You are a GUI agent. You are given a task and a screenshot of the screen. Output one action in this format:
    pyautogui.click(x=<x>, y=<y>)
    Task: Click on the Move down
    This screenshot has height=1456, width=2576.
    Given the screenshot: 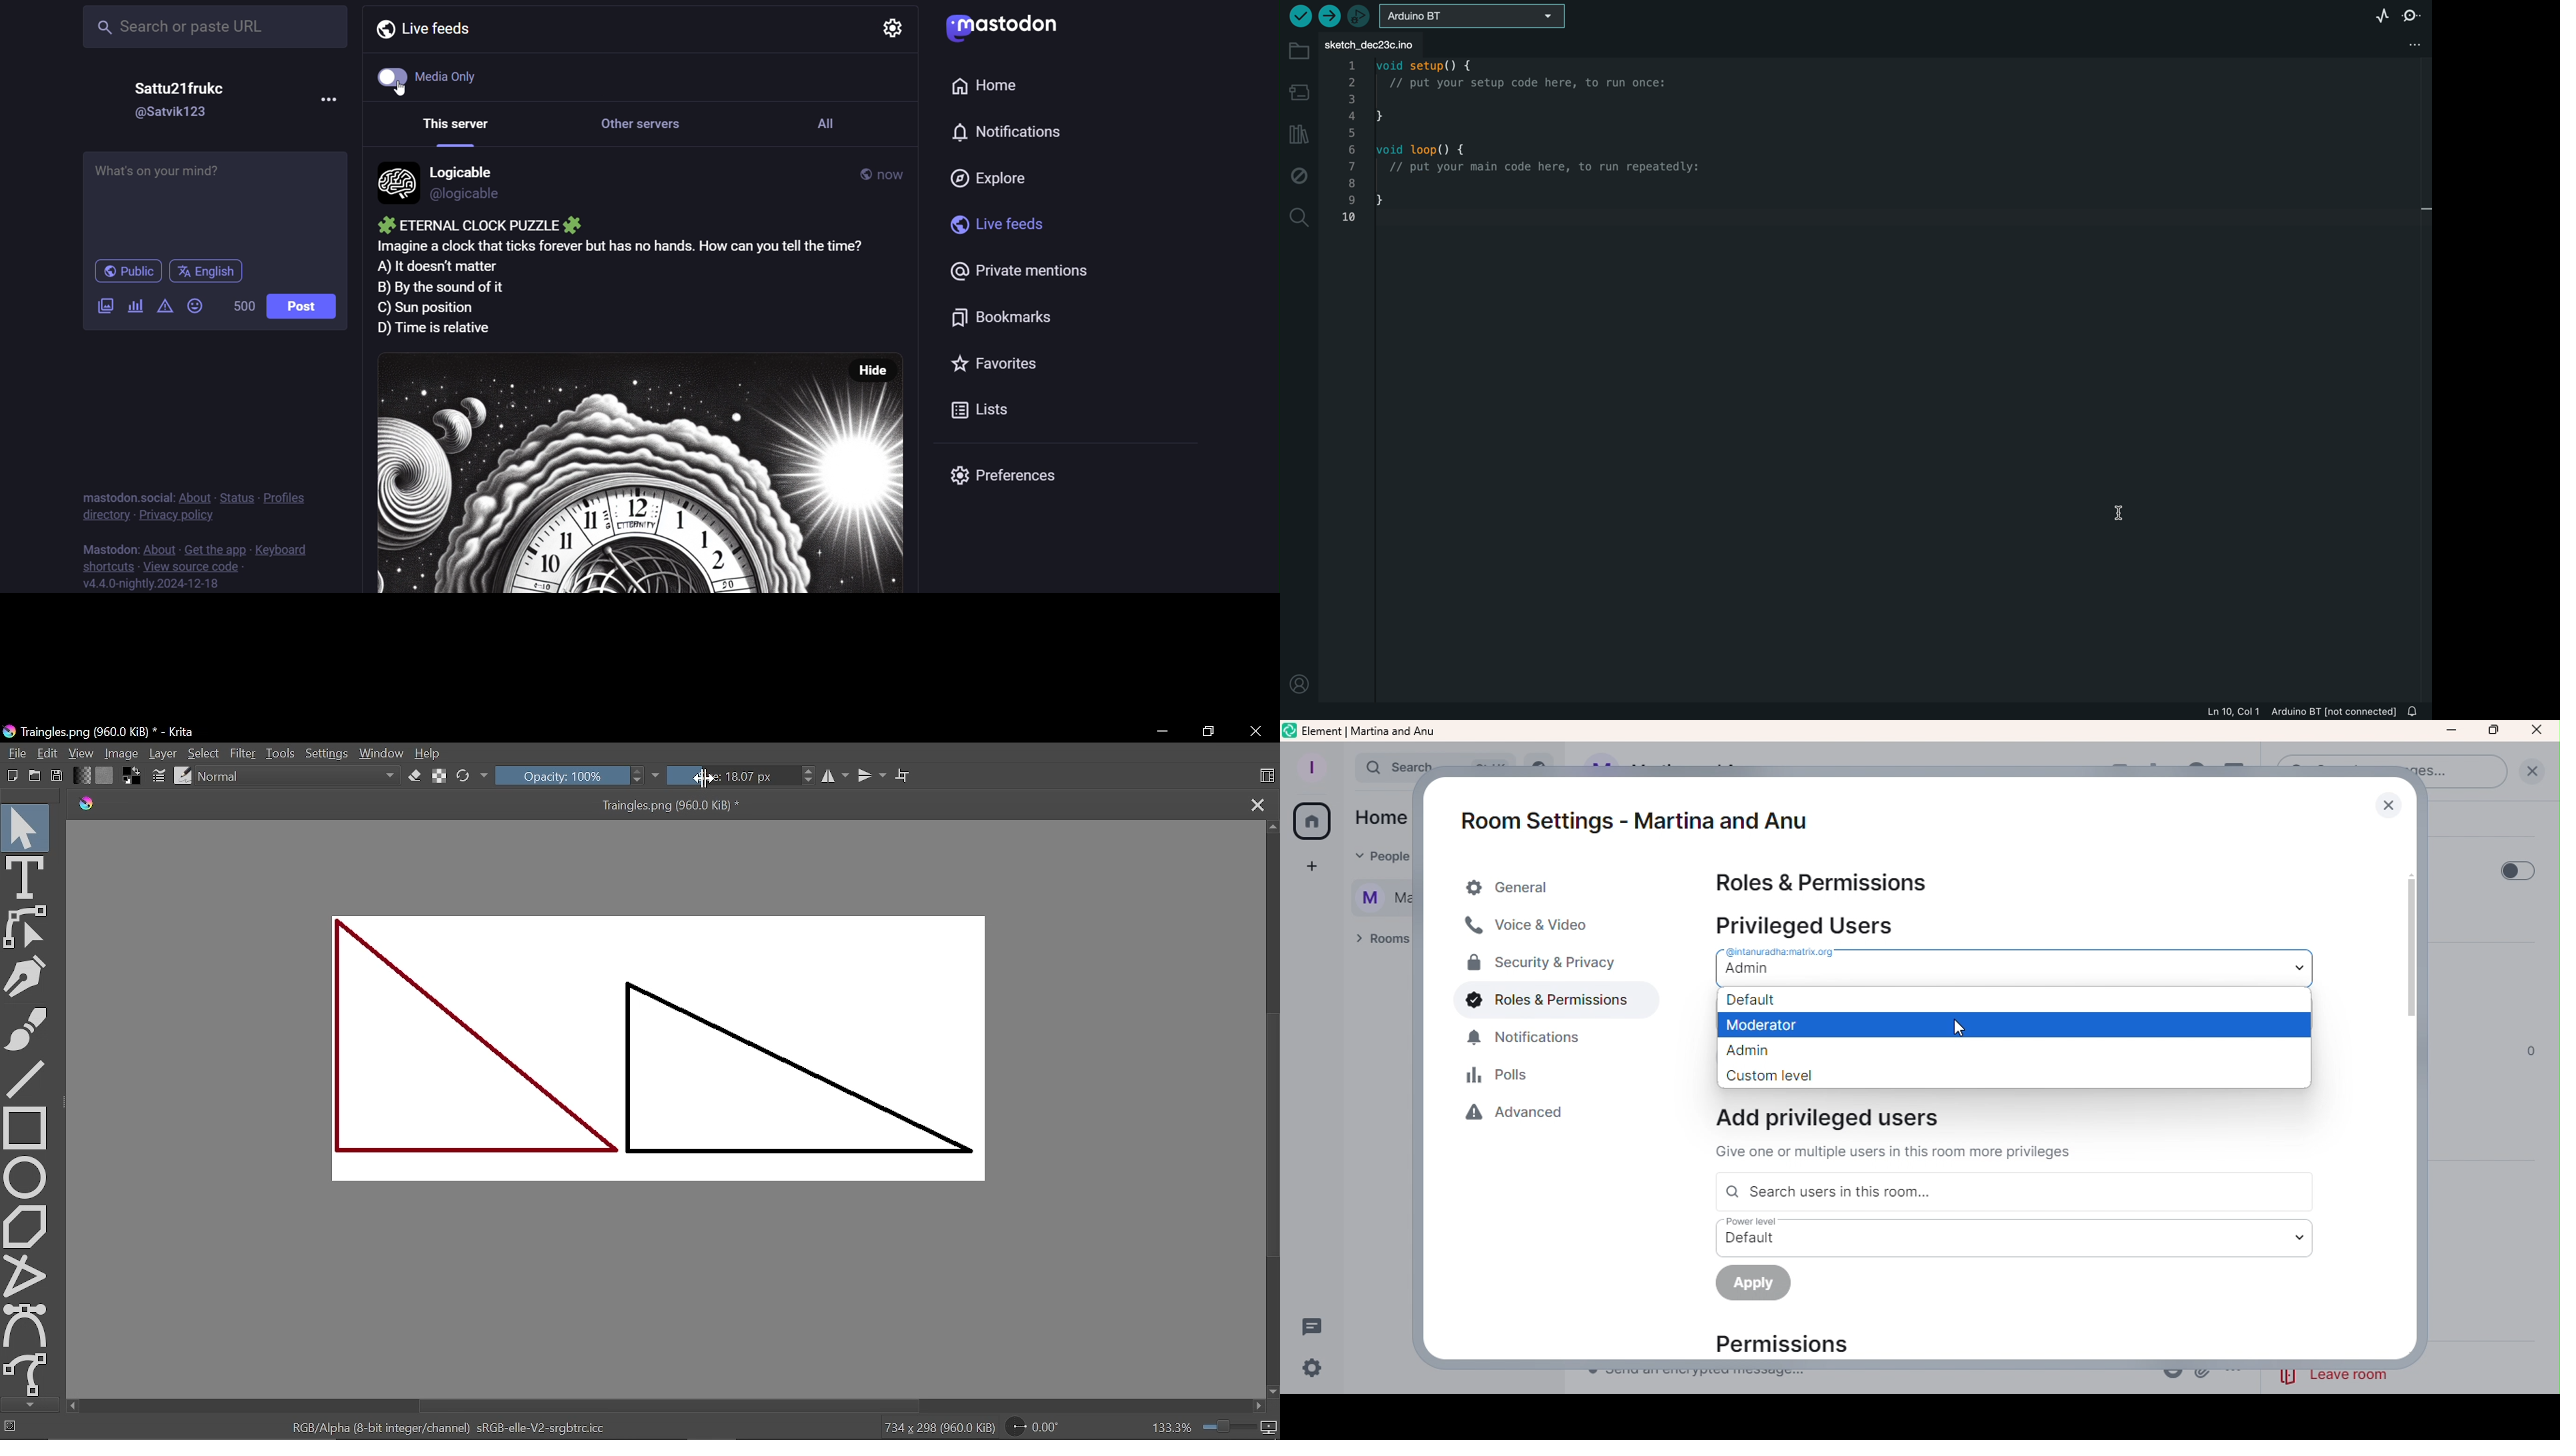 What is the action you would take?
    pyautogui.click(x=30, y=1405)
    